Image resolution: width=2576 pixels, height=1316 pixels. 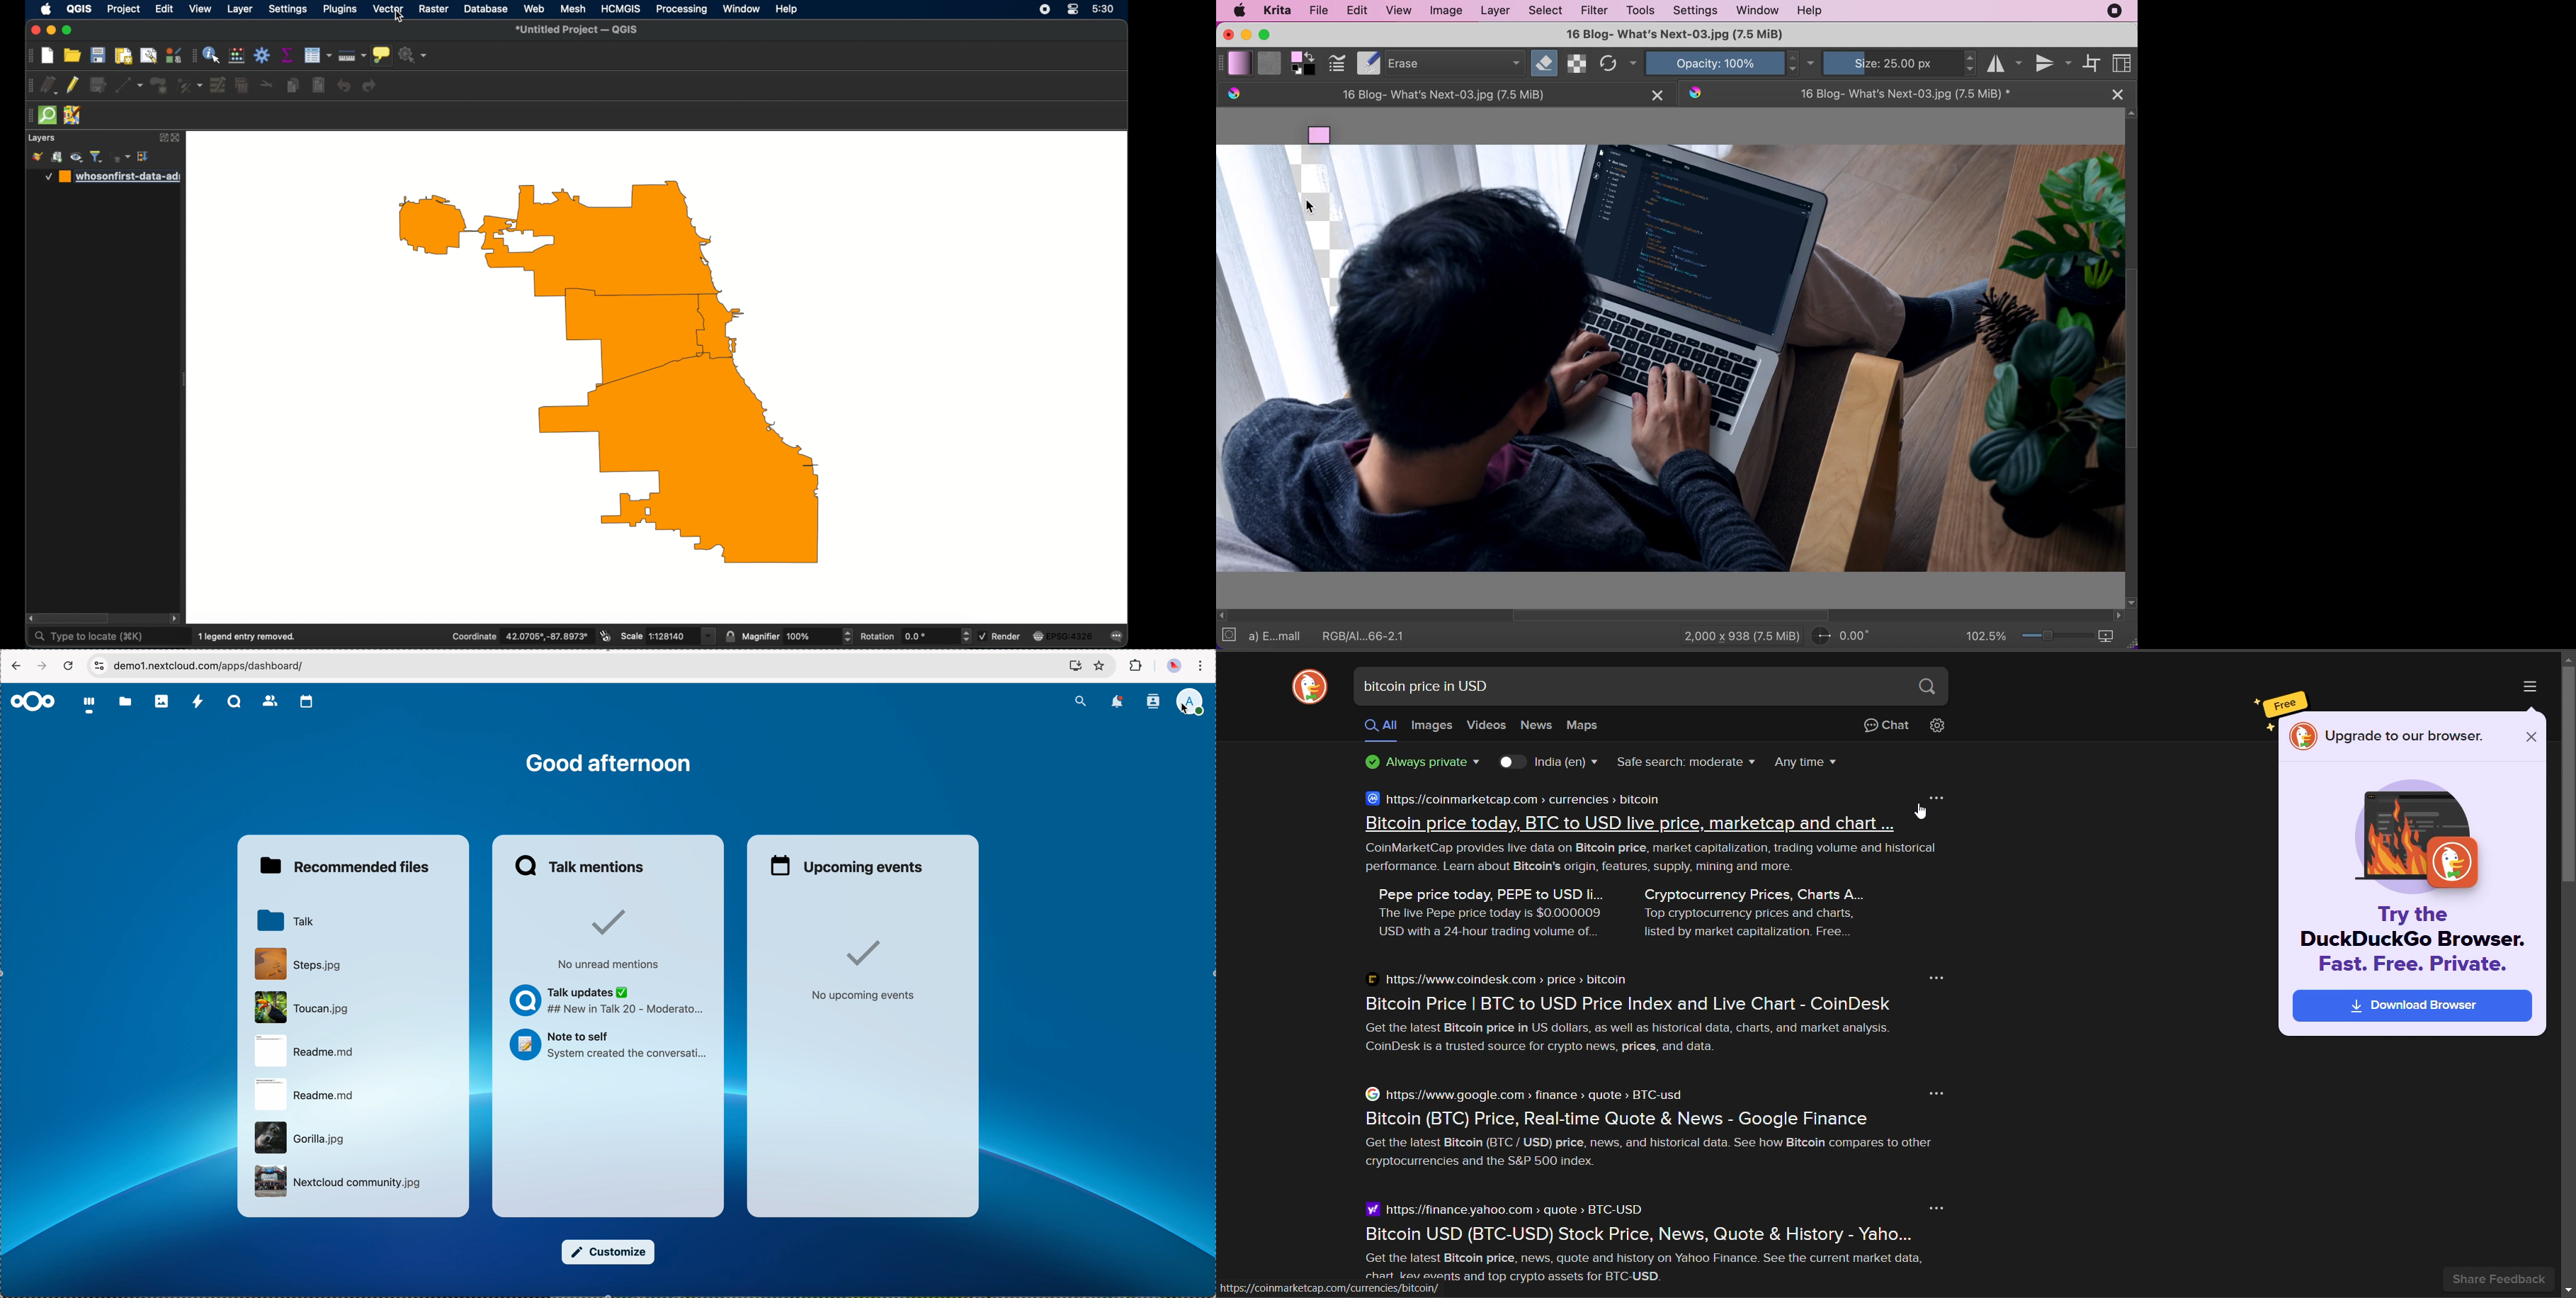 I want to click on jsom  remote, so click(x=73, y=115).